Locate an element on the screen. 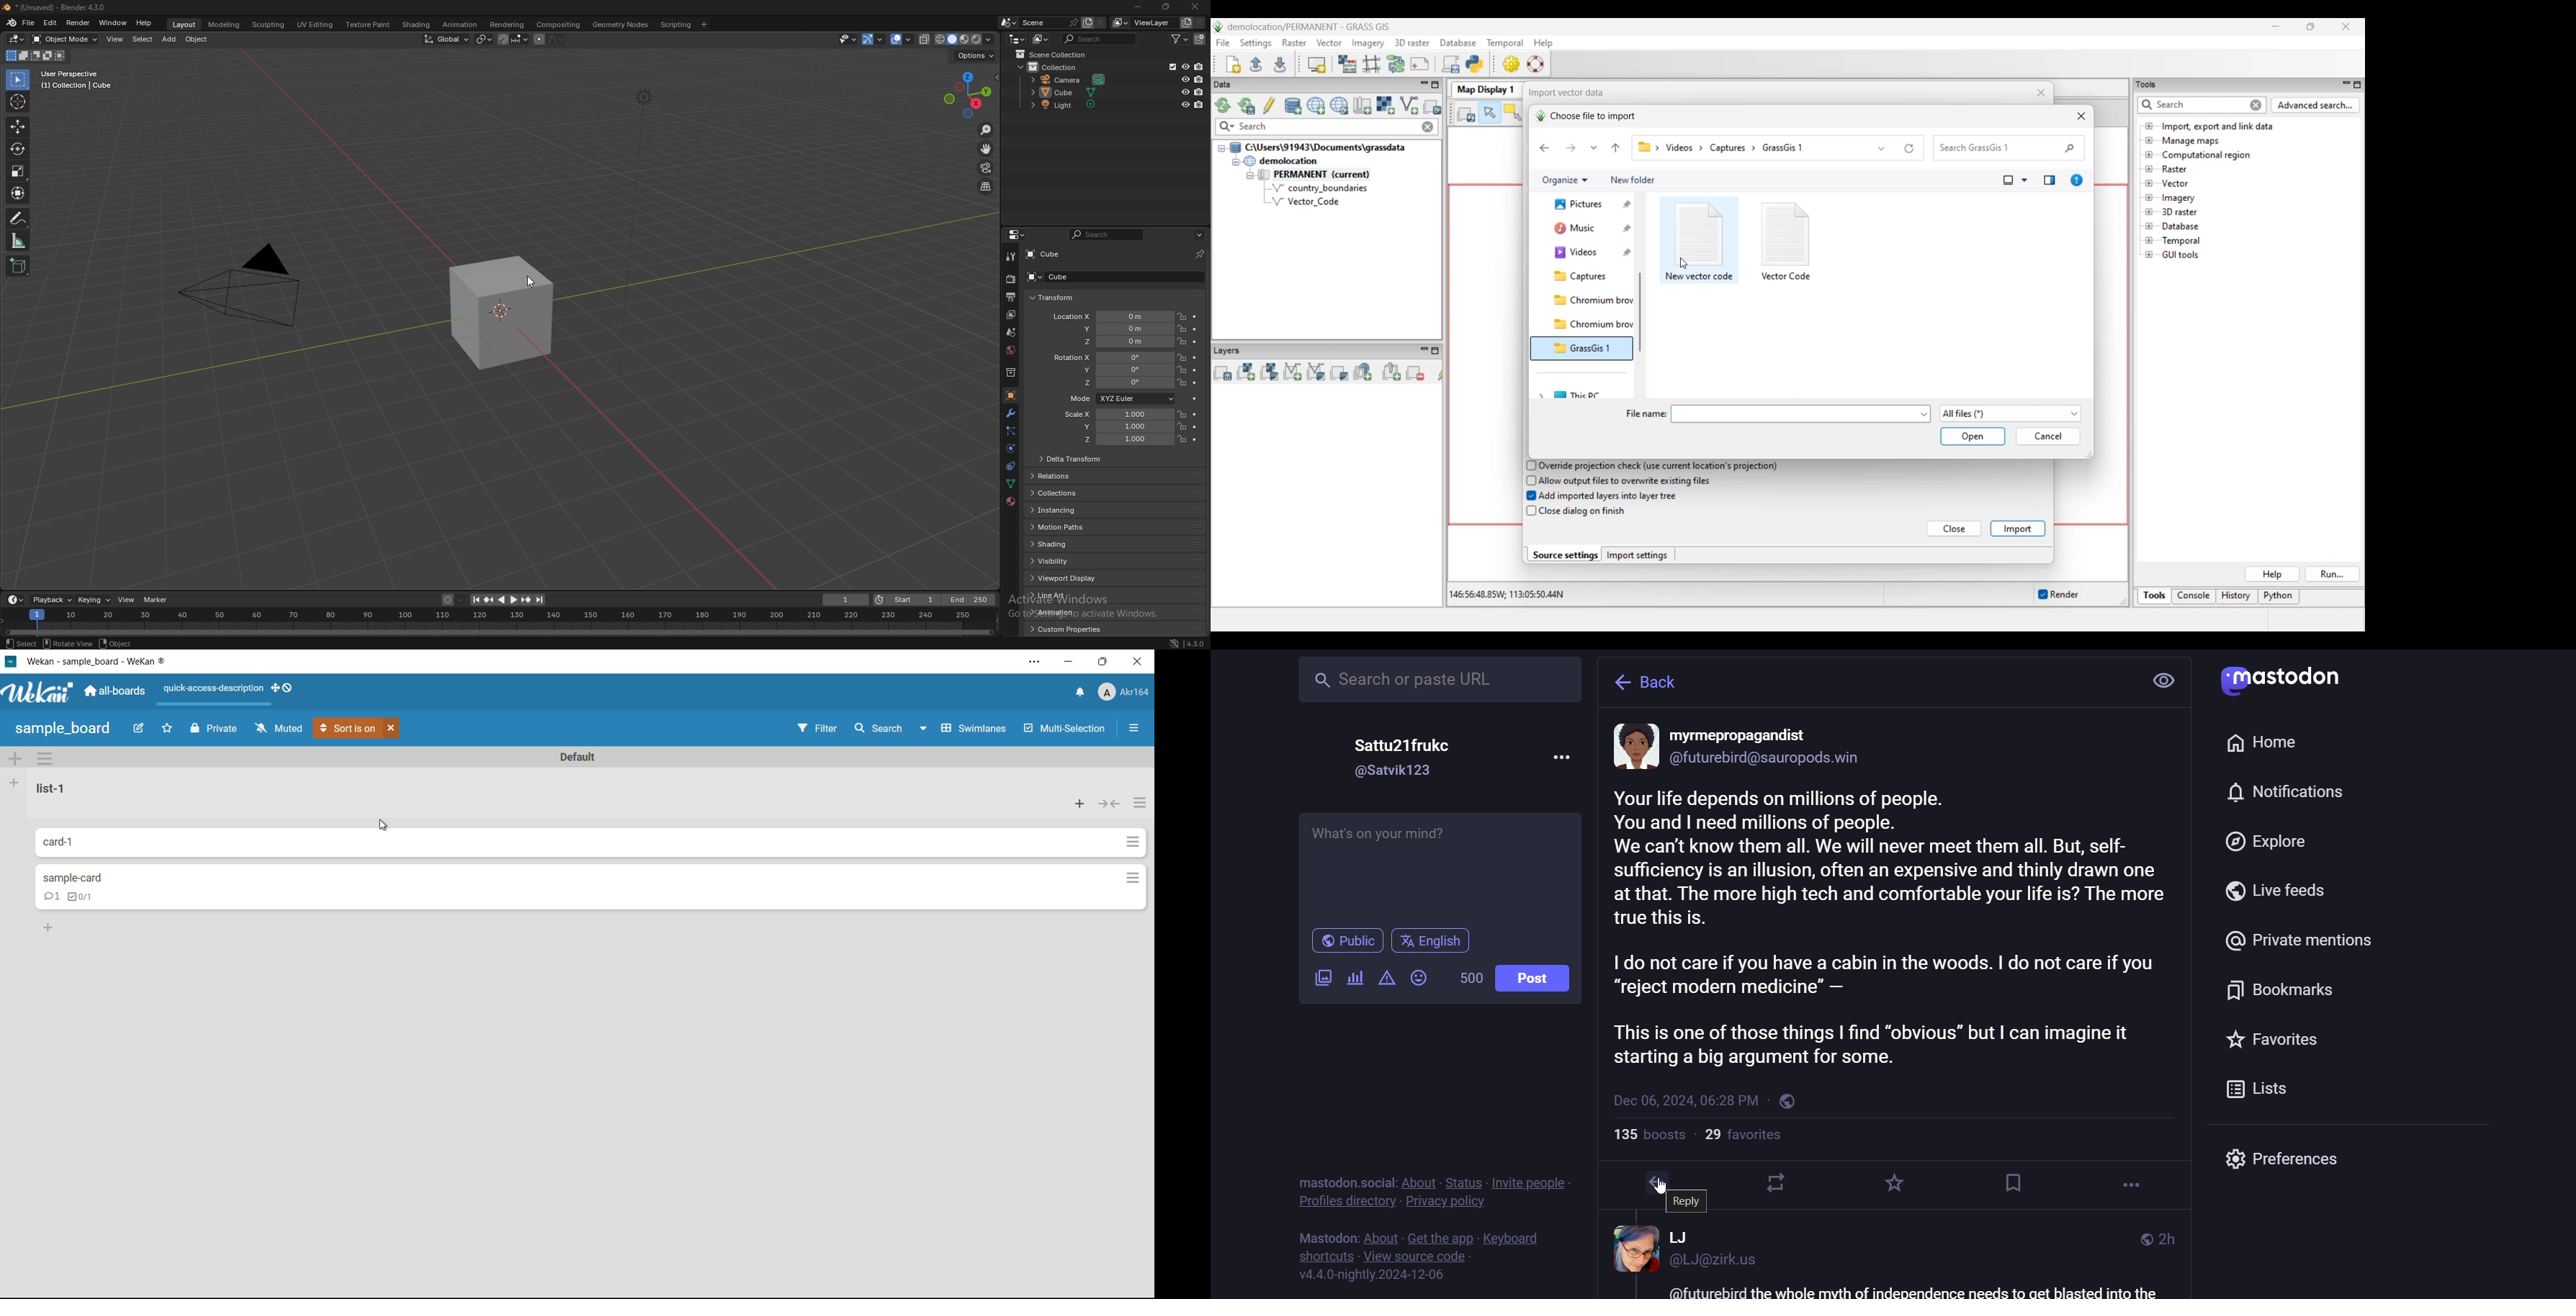  post is located at coordinates (1535, 980).